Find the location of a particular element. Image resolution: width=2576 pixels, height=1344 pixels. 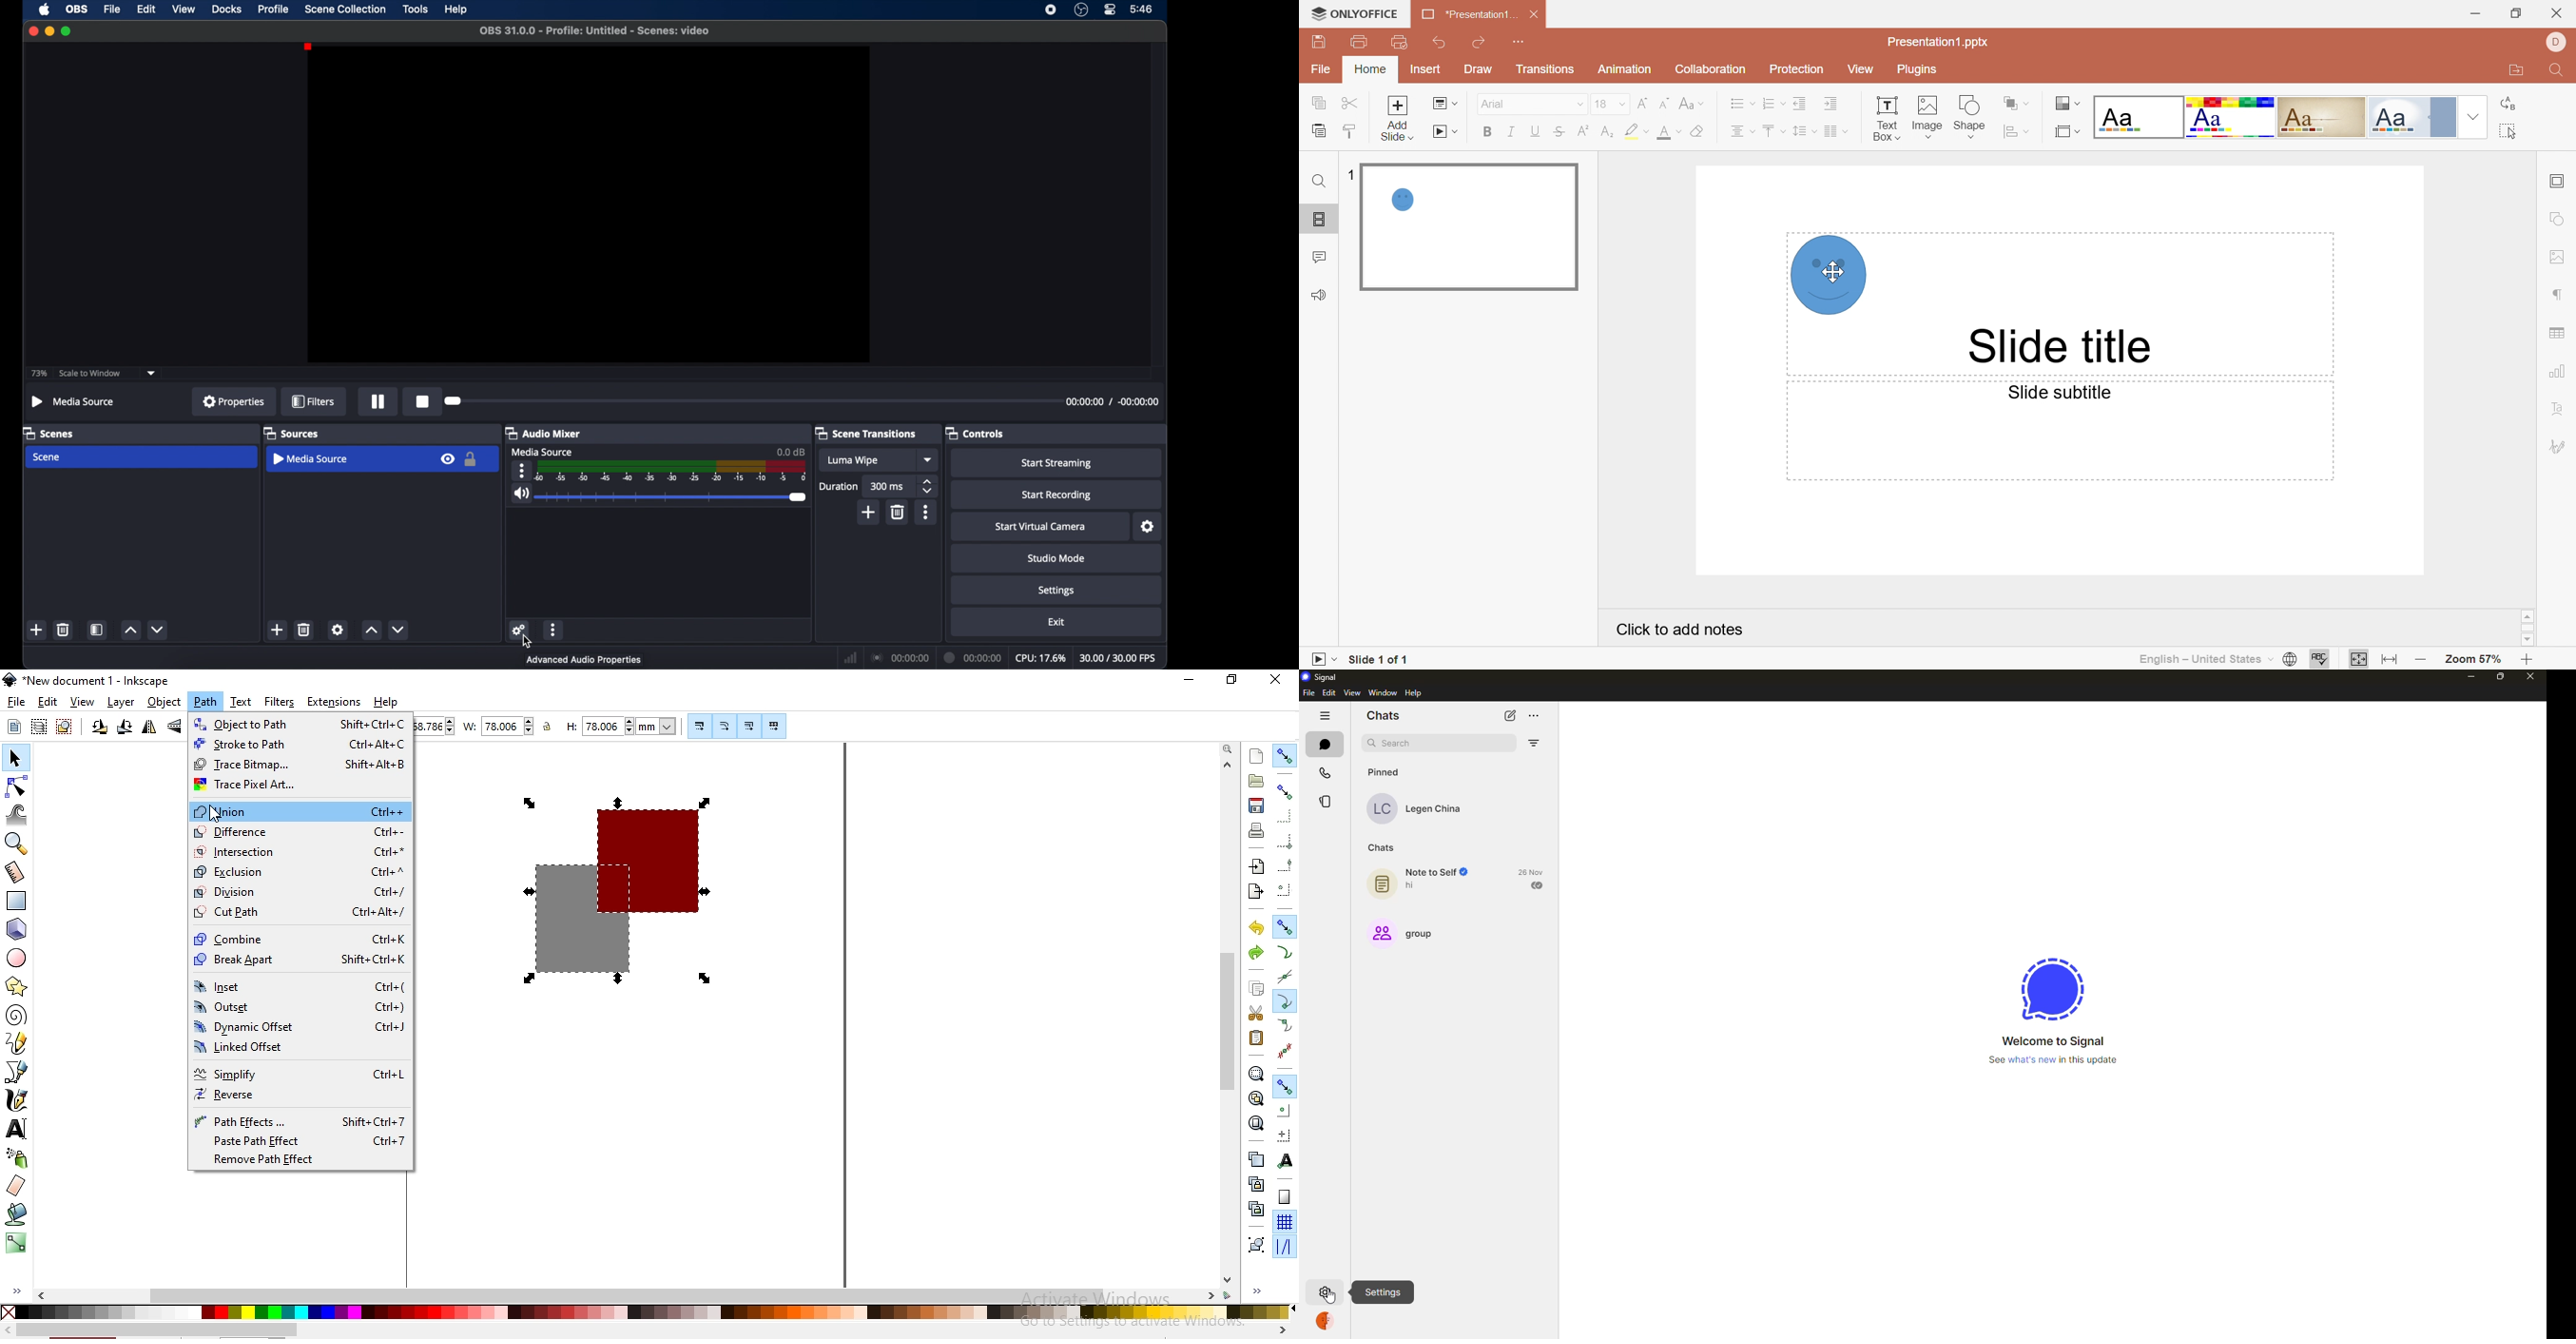

Presentation1.pptx is located at coordinates (1940, 42).